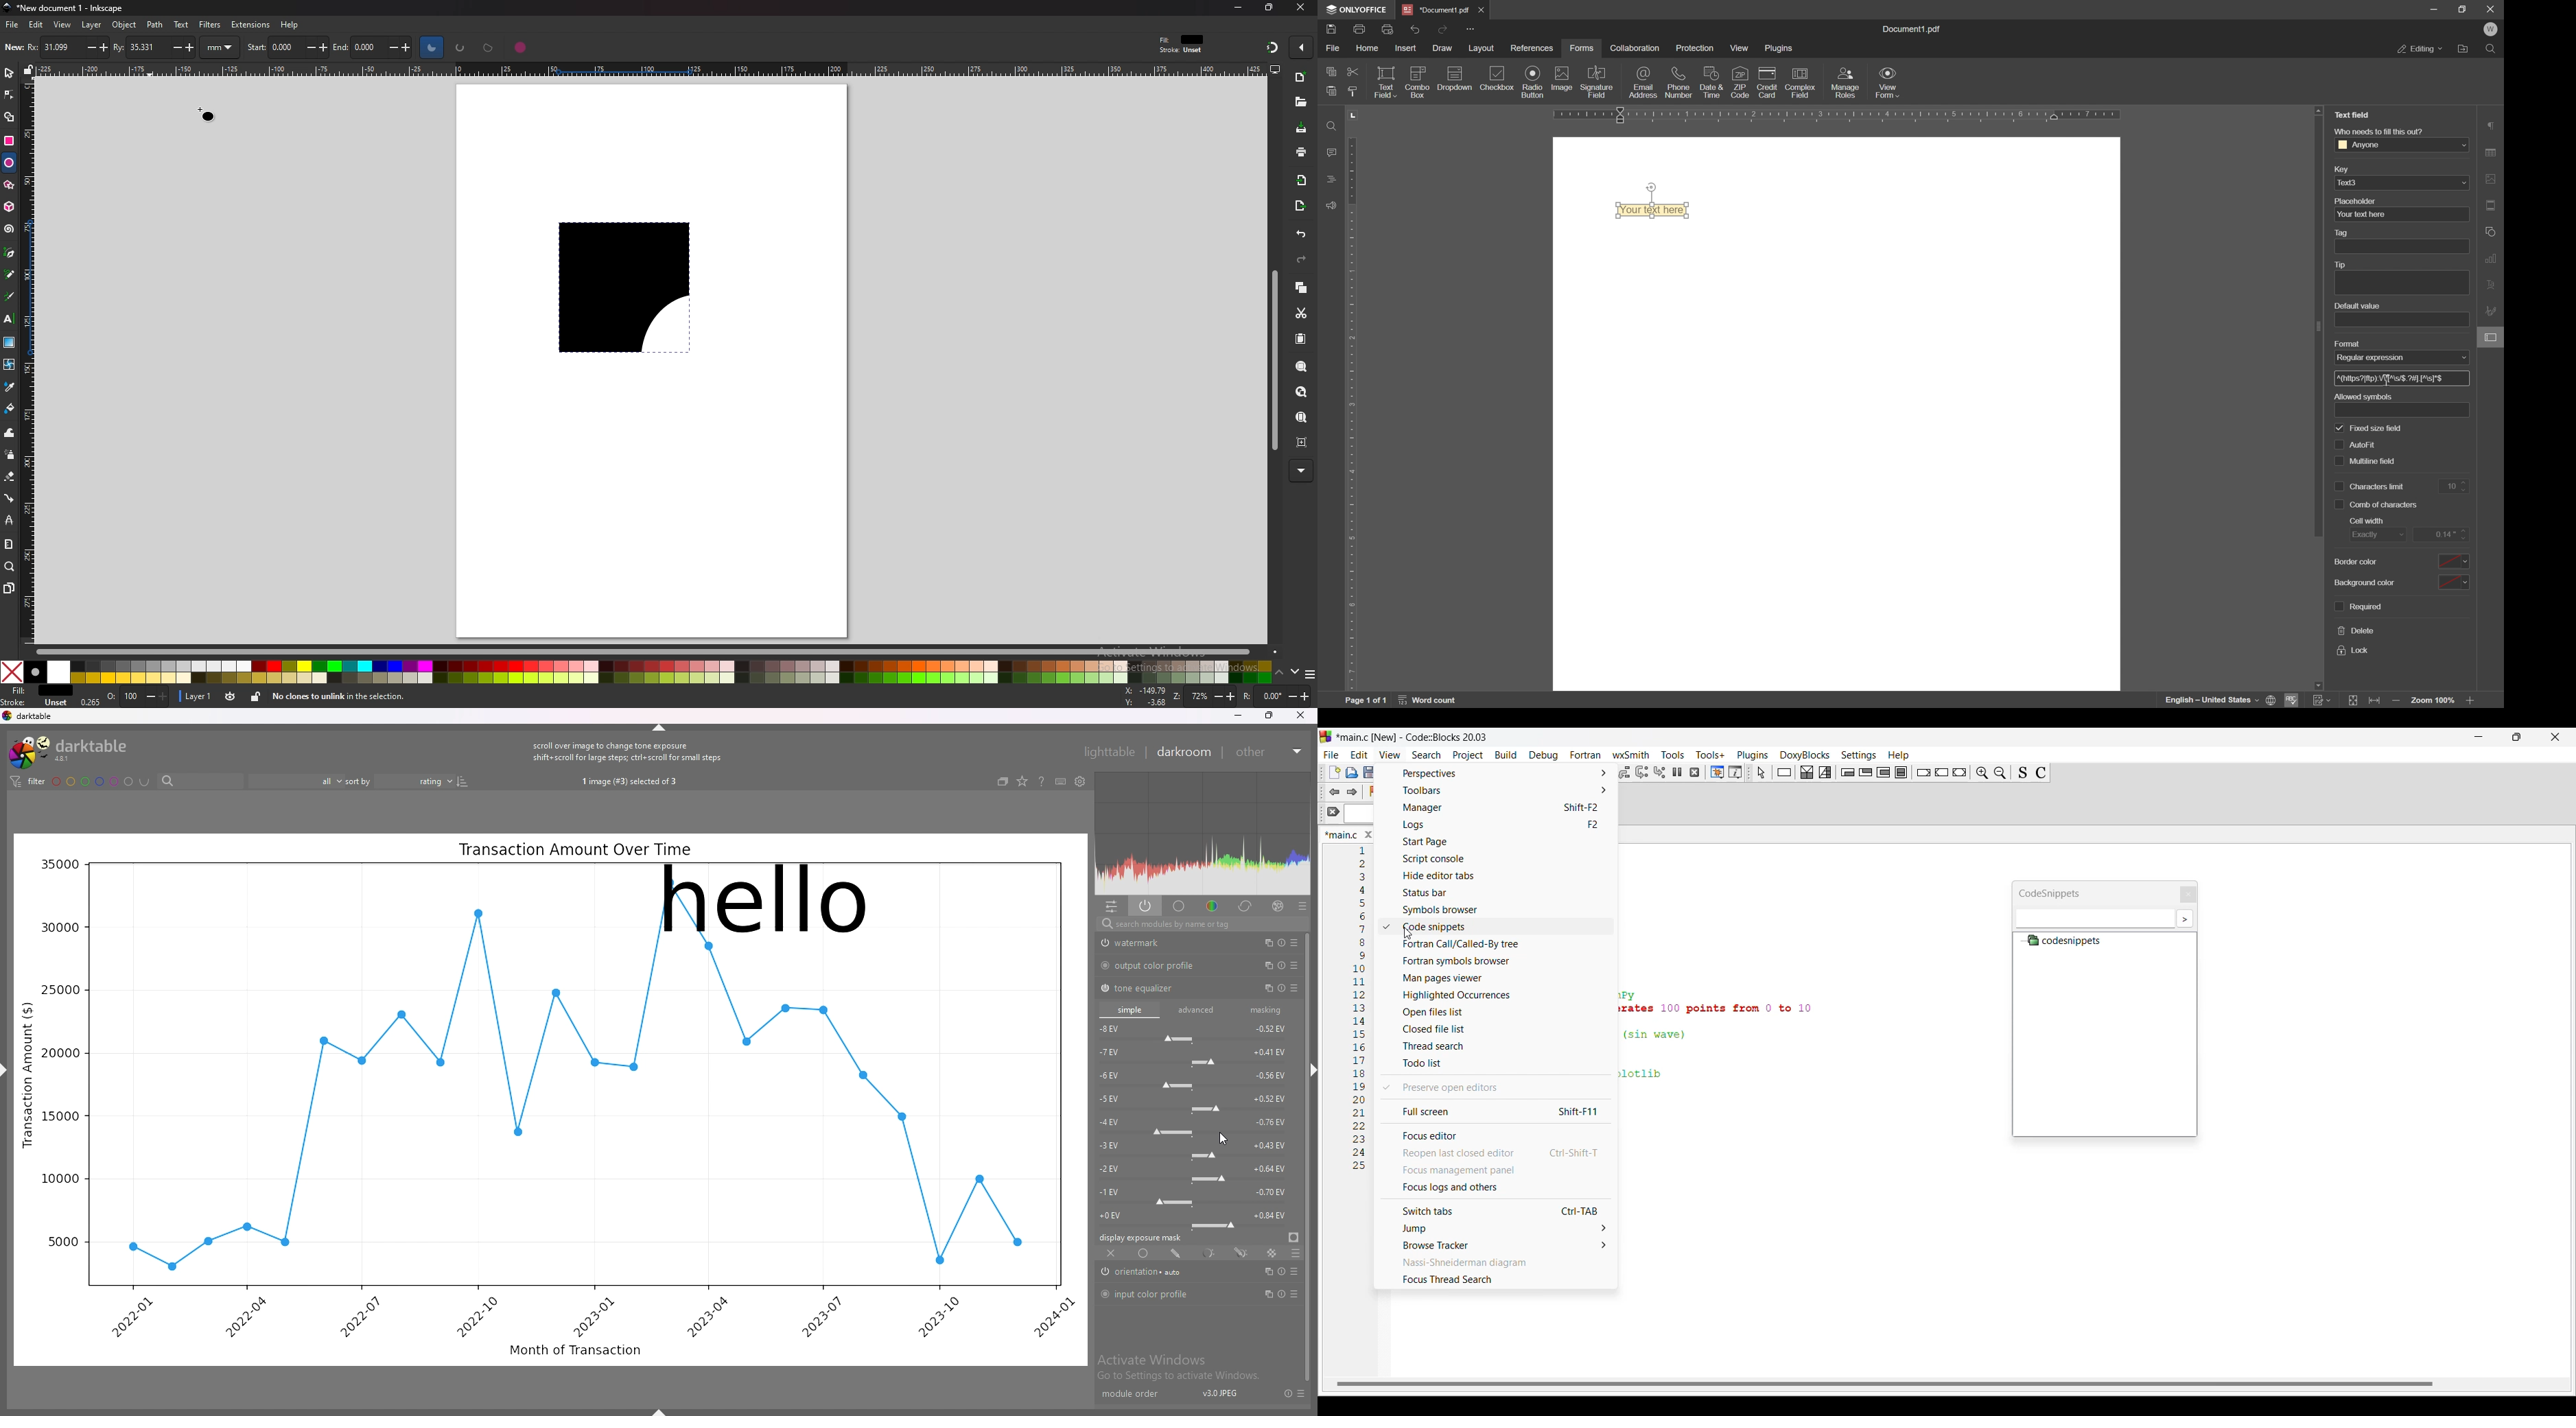 Image resolution: width=2576 pixels, height=1428 pixels. Describe the element at coordinates (1768, 82) in the screenshot. I see `credit card` at that location.